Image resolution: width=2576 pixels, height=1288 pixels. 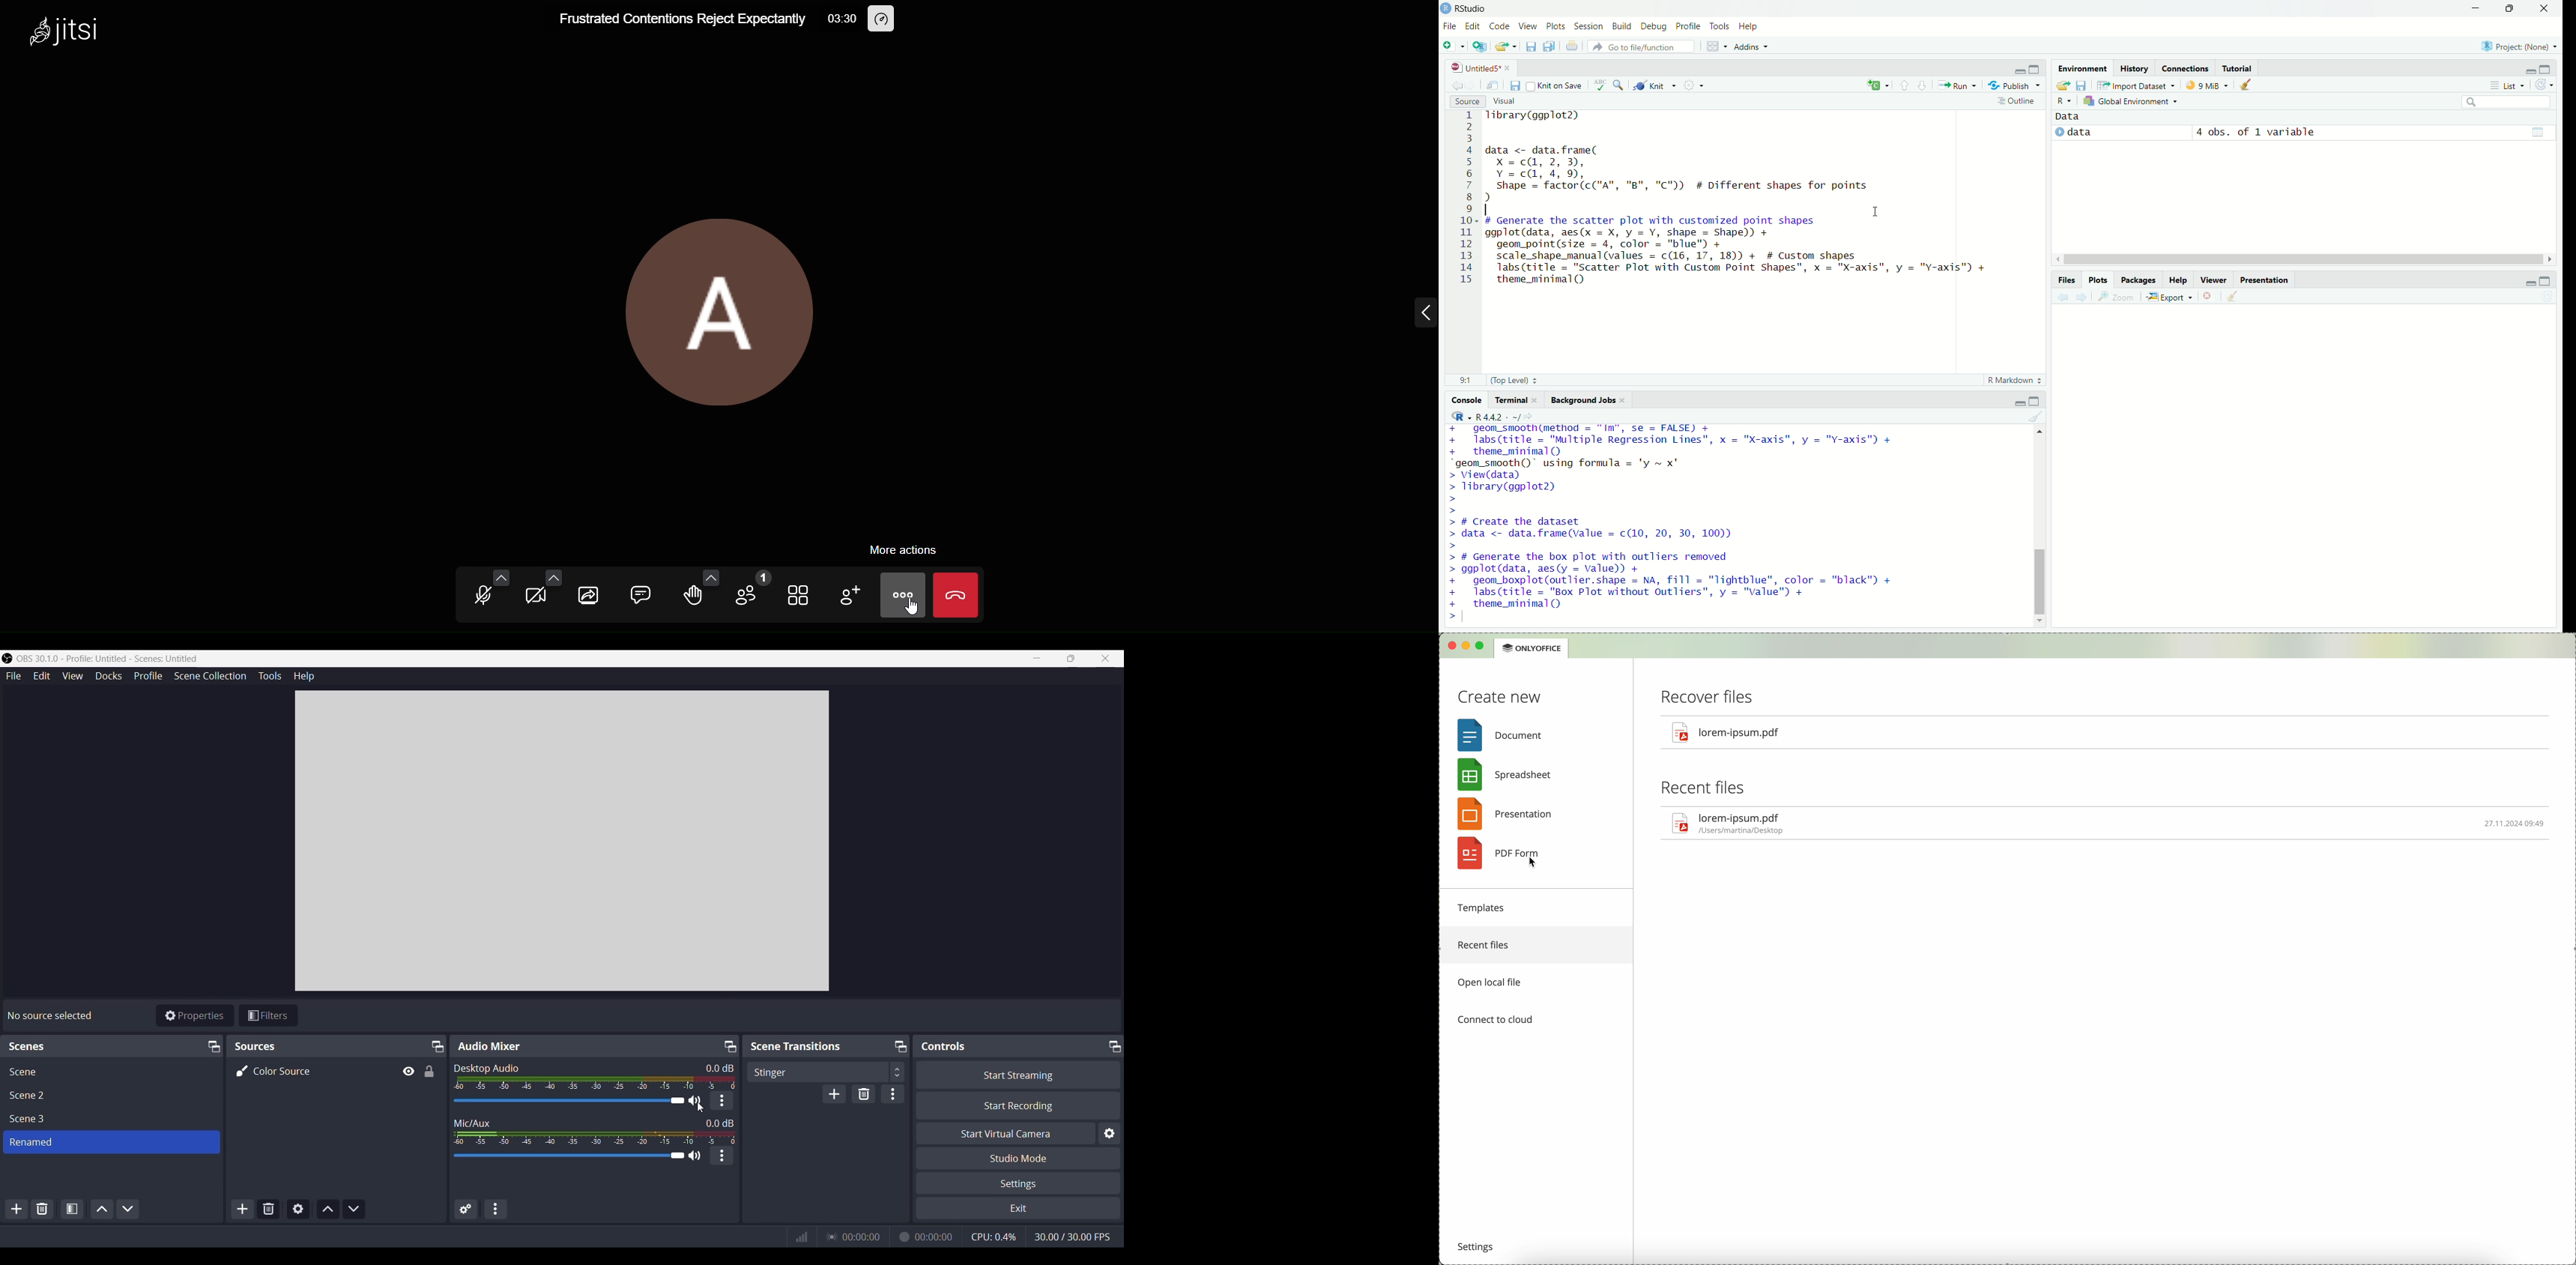 I want to click on Knit on Save, so click(x=1555, y=85).